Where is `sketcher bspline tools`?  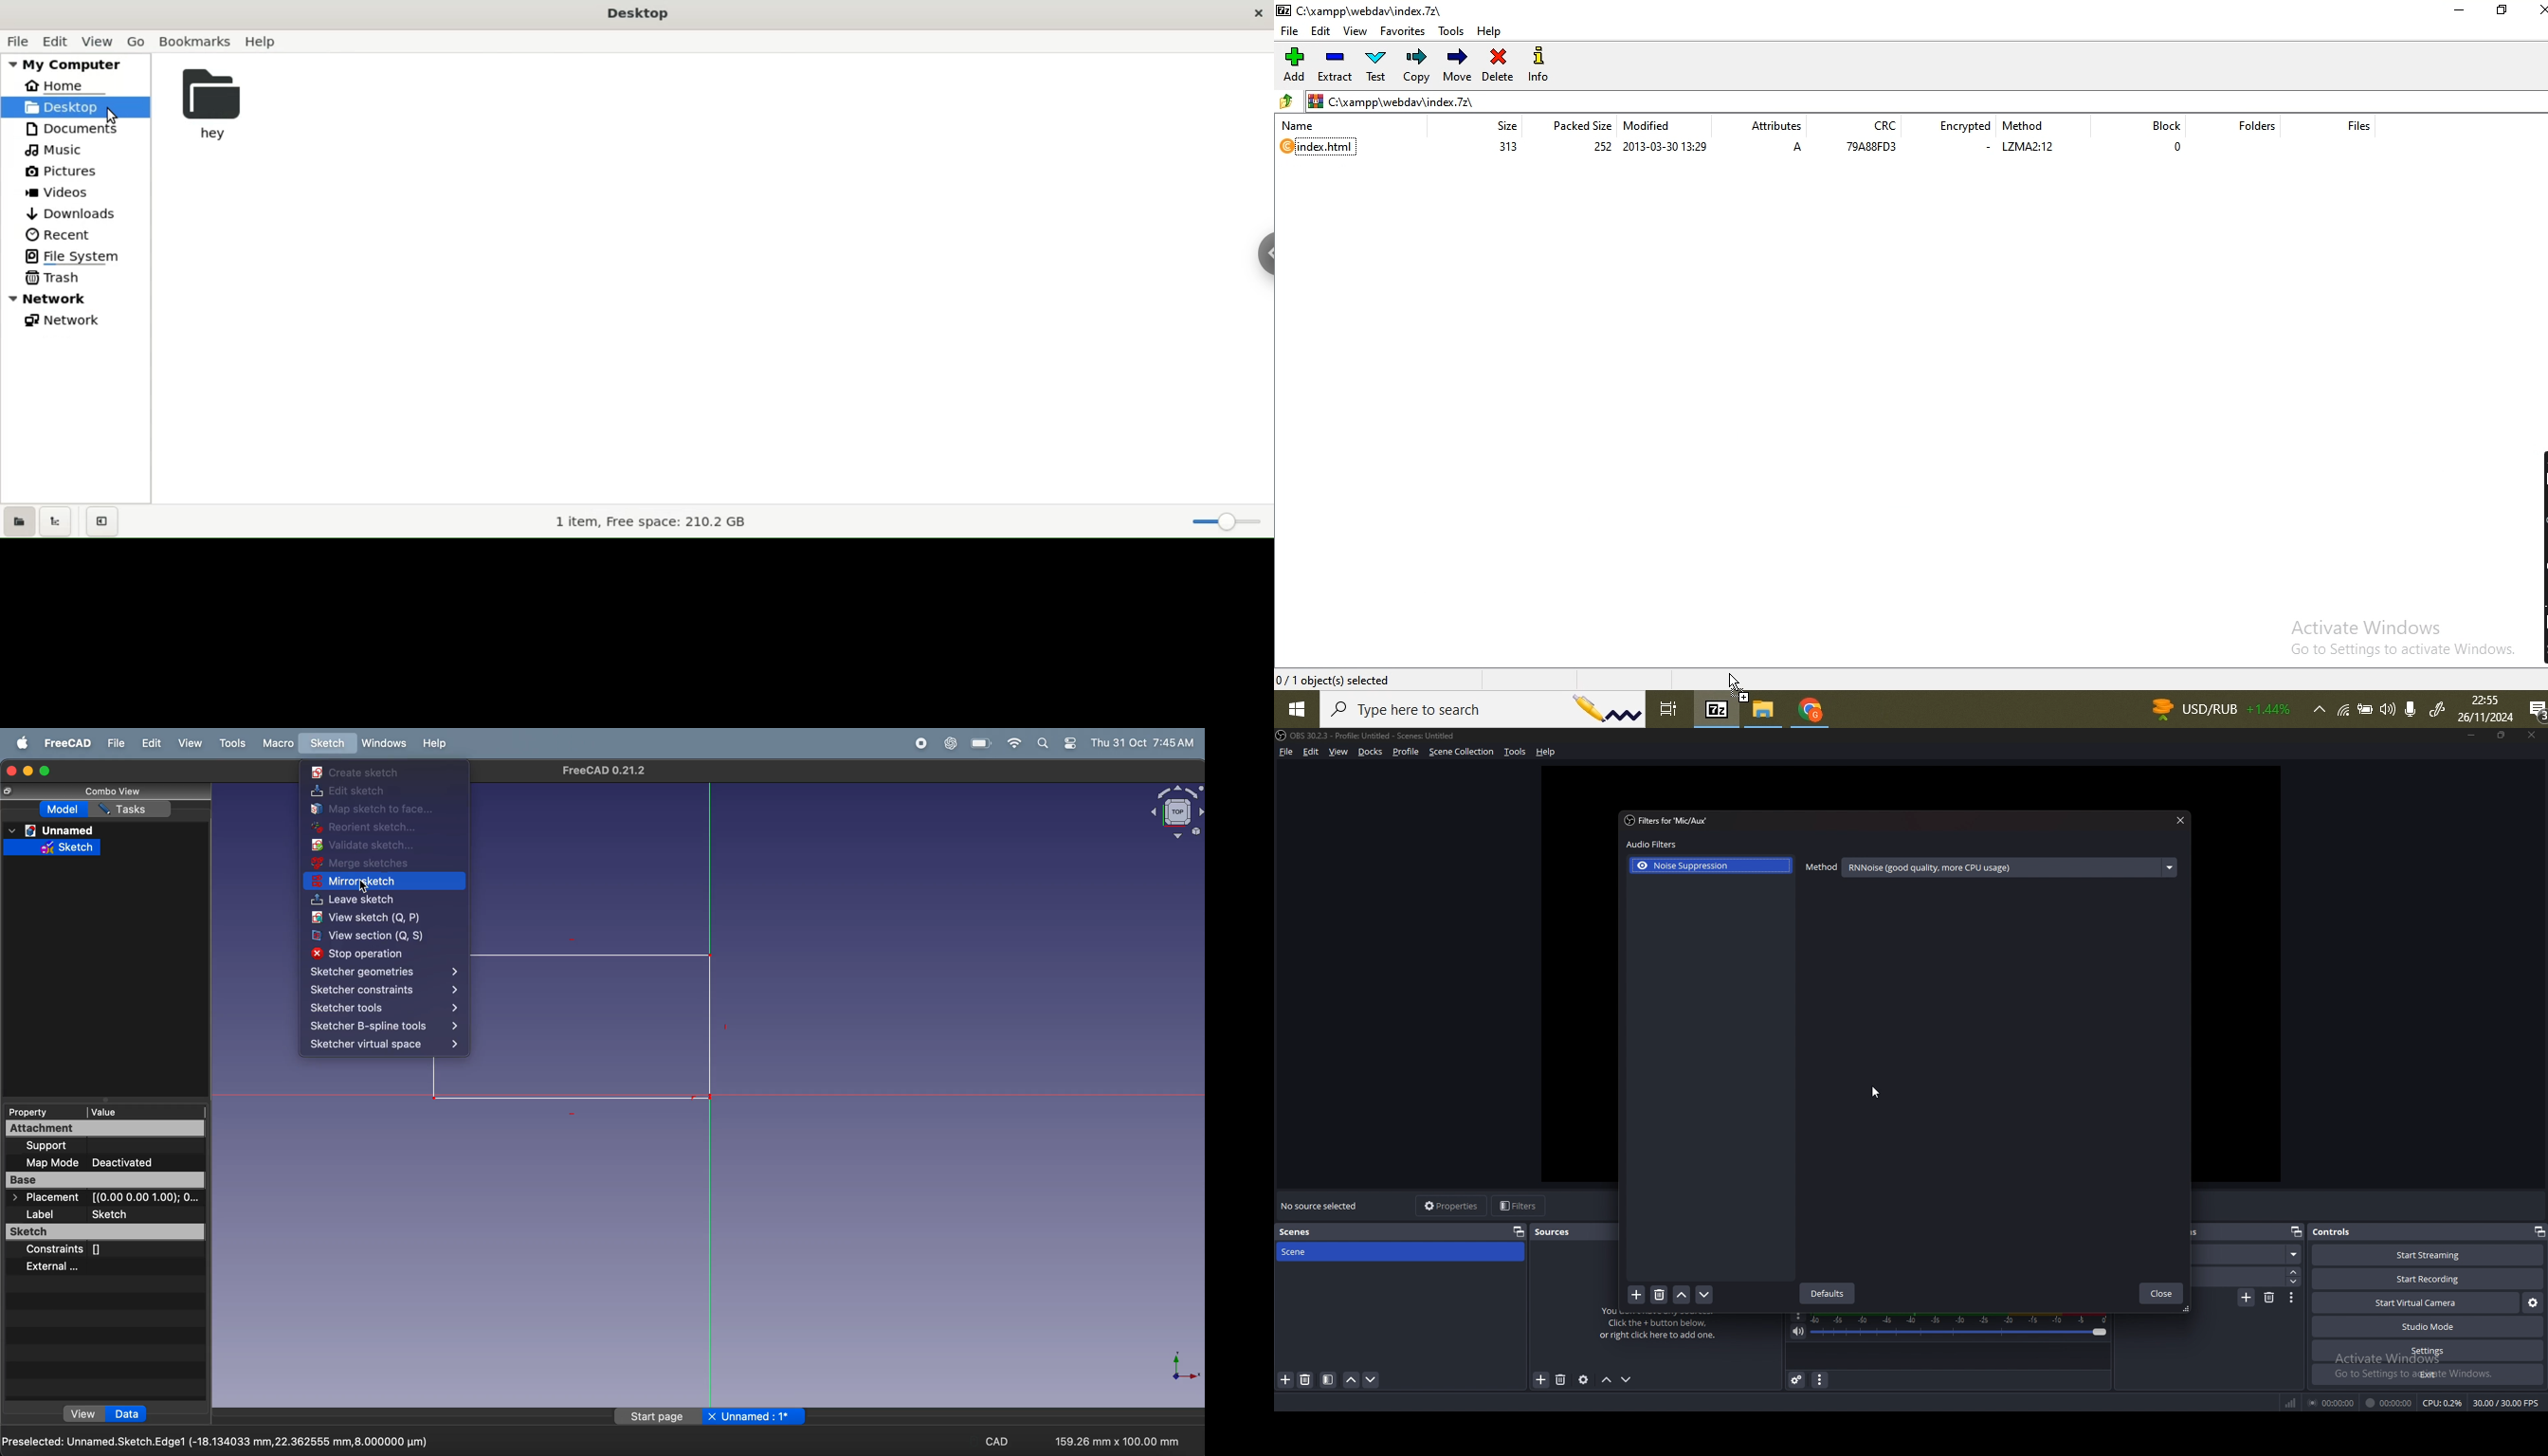 sketcher bspline tools is located at coordinates (384, 1027).